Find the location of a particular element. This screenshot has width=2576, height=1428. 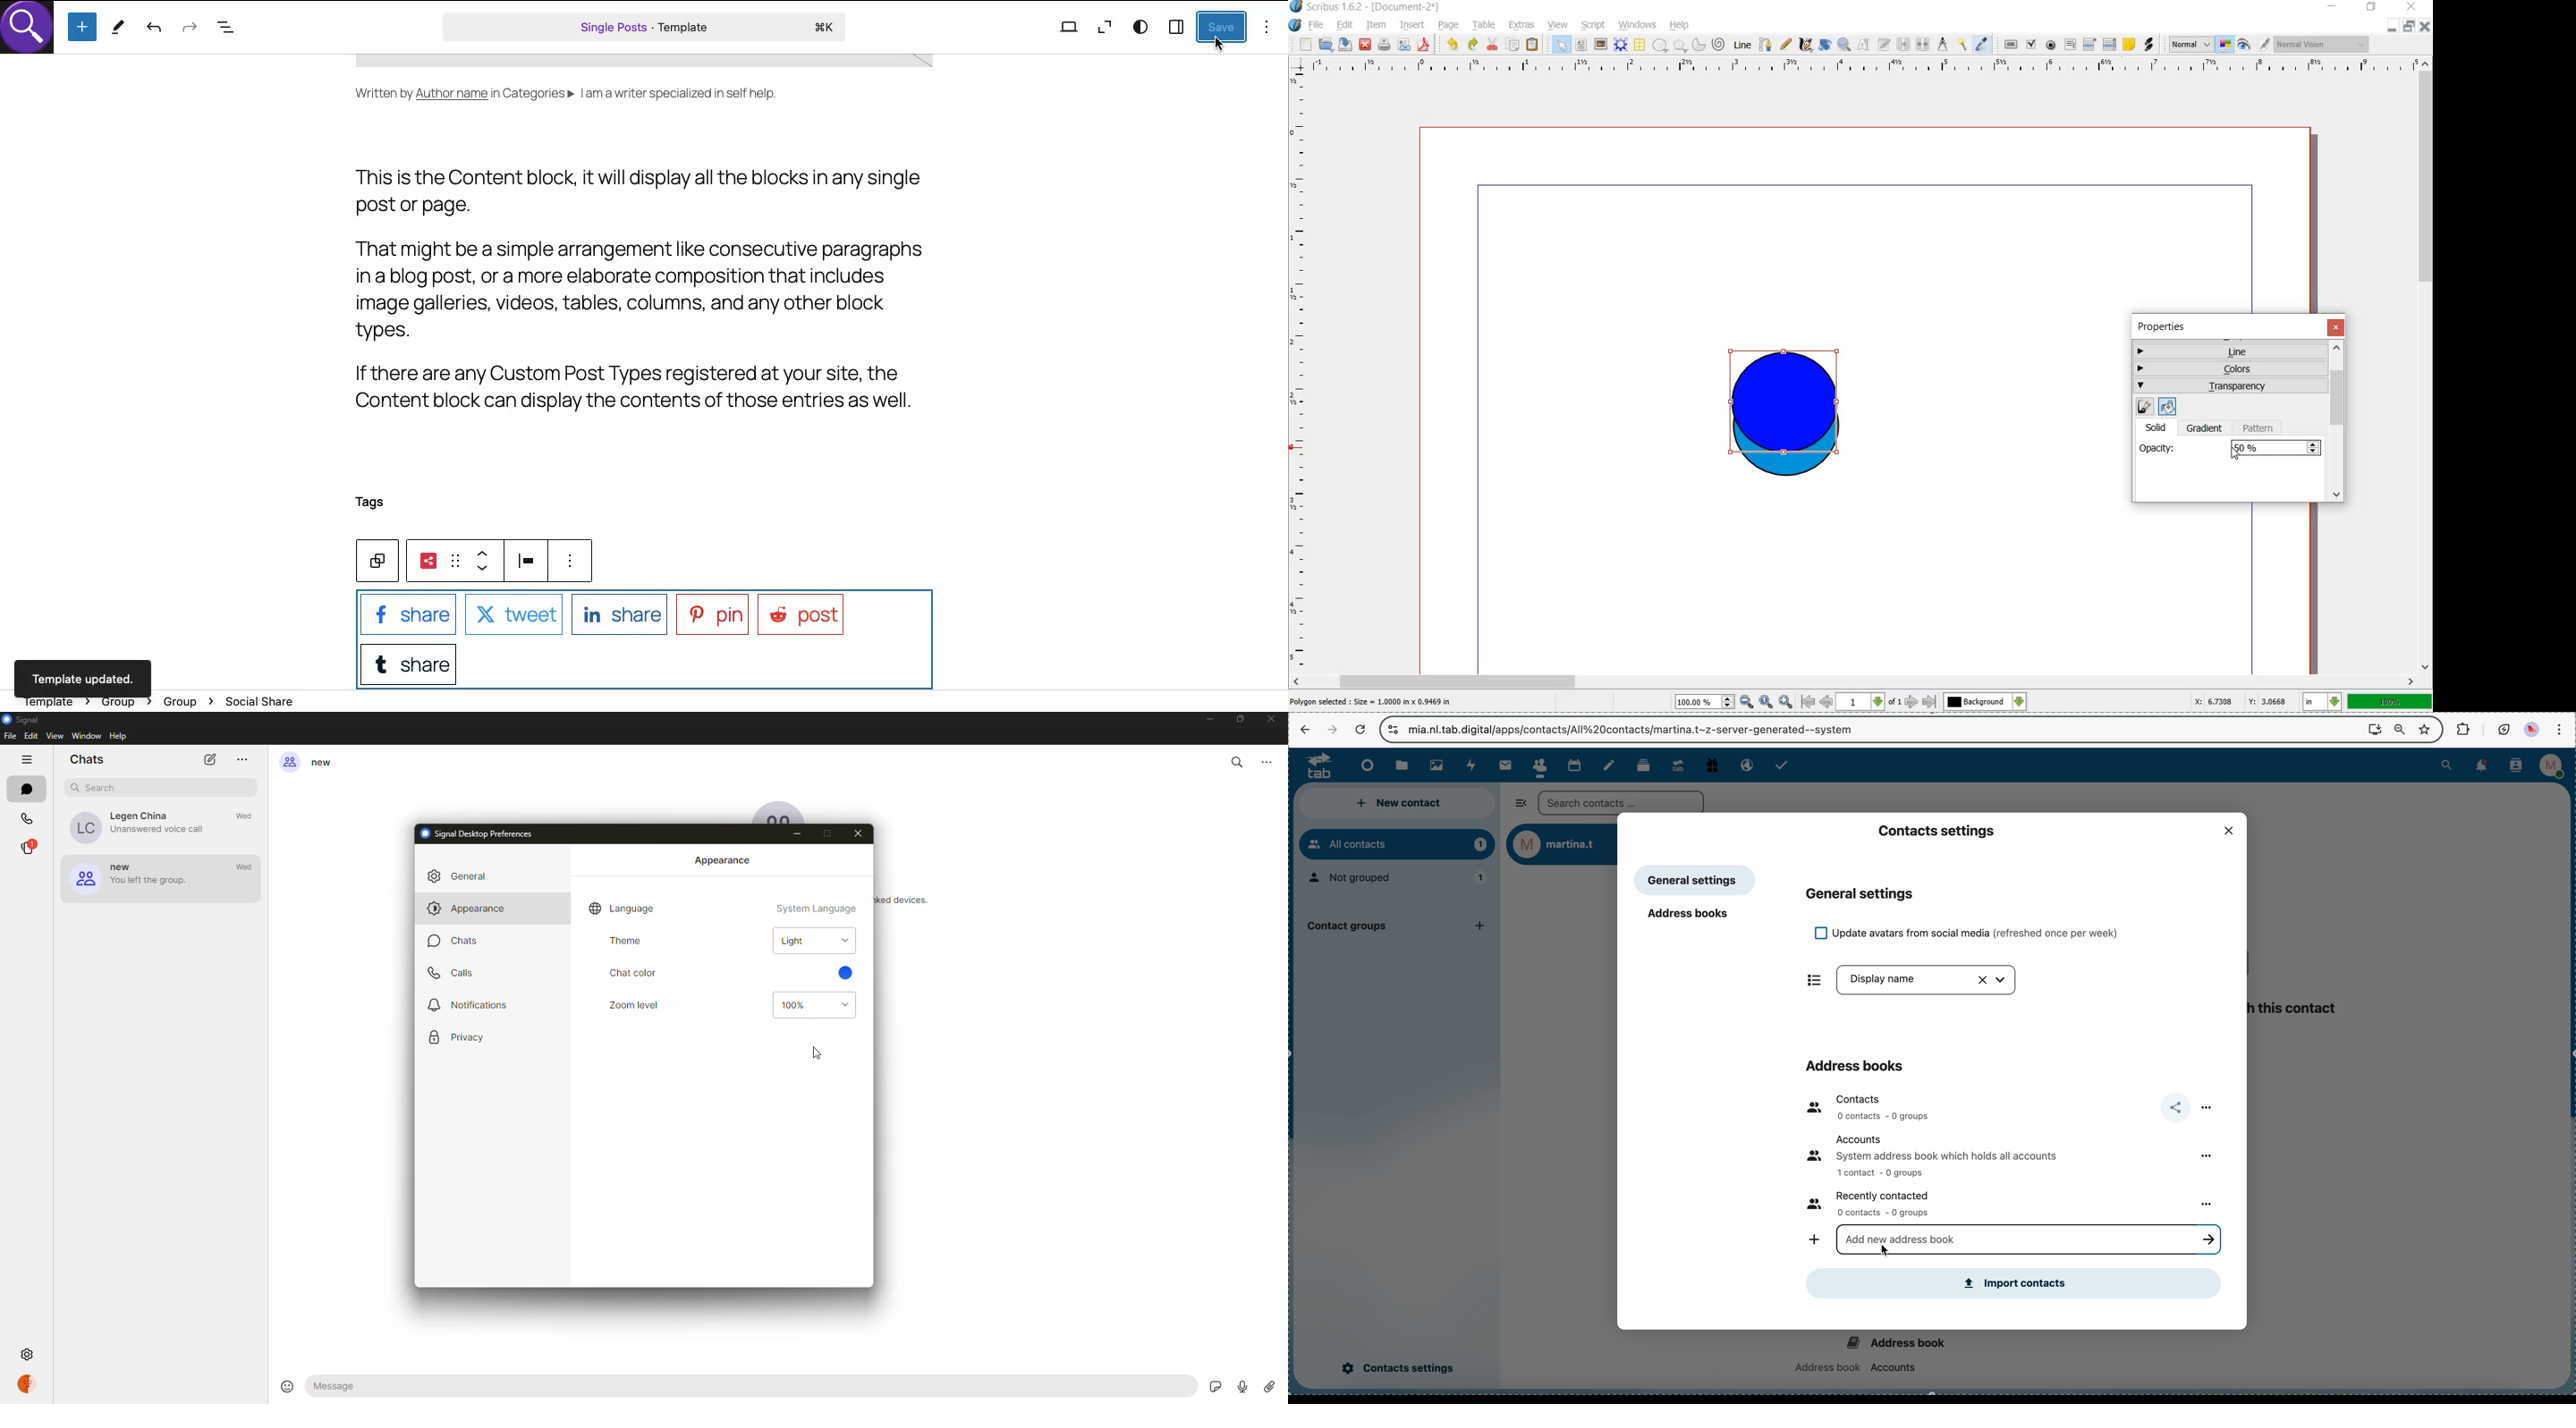

edit is located at coordinates (1347, 26).